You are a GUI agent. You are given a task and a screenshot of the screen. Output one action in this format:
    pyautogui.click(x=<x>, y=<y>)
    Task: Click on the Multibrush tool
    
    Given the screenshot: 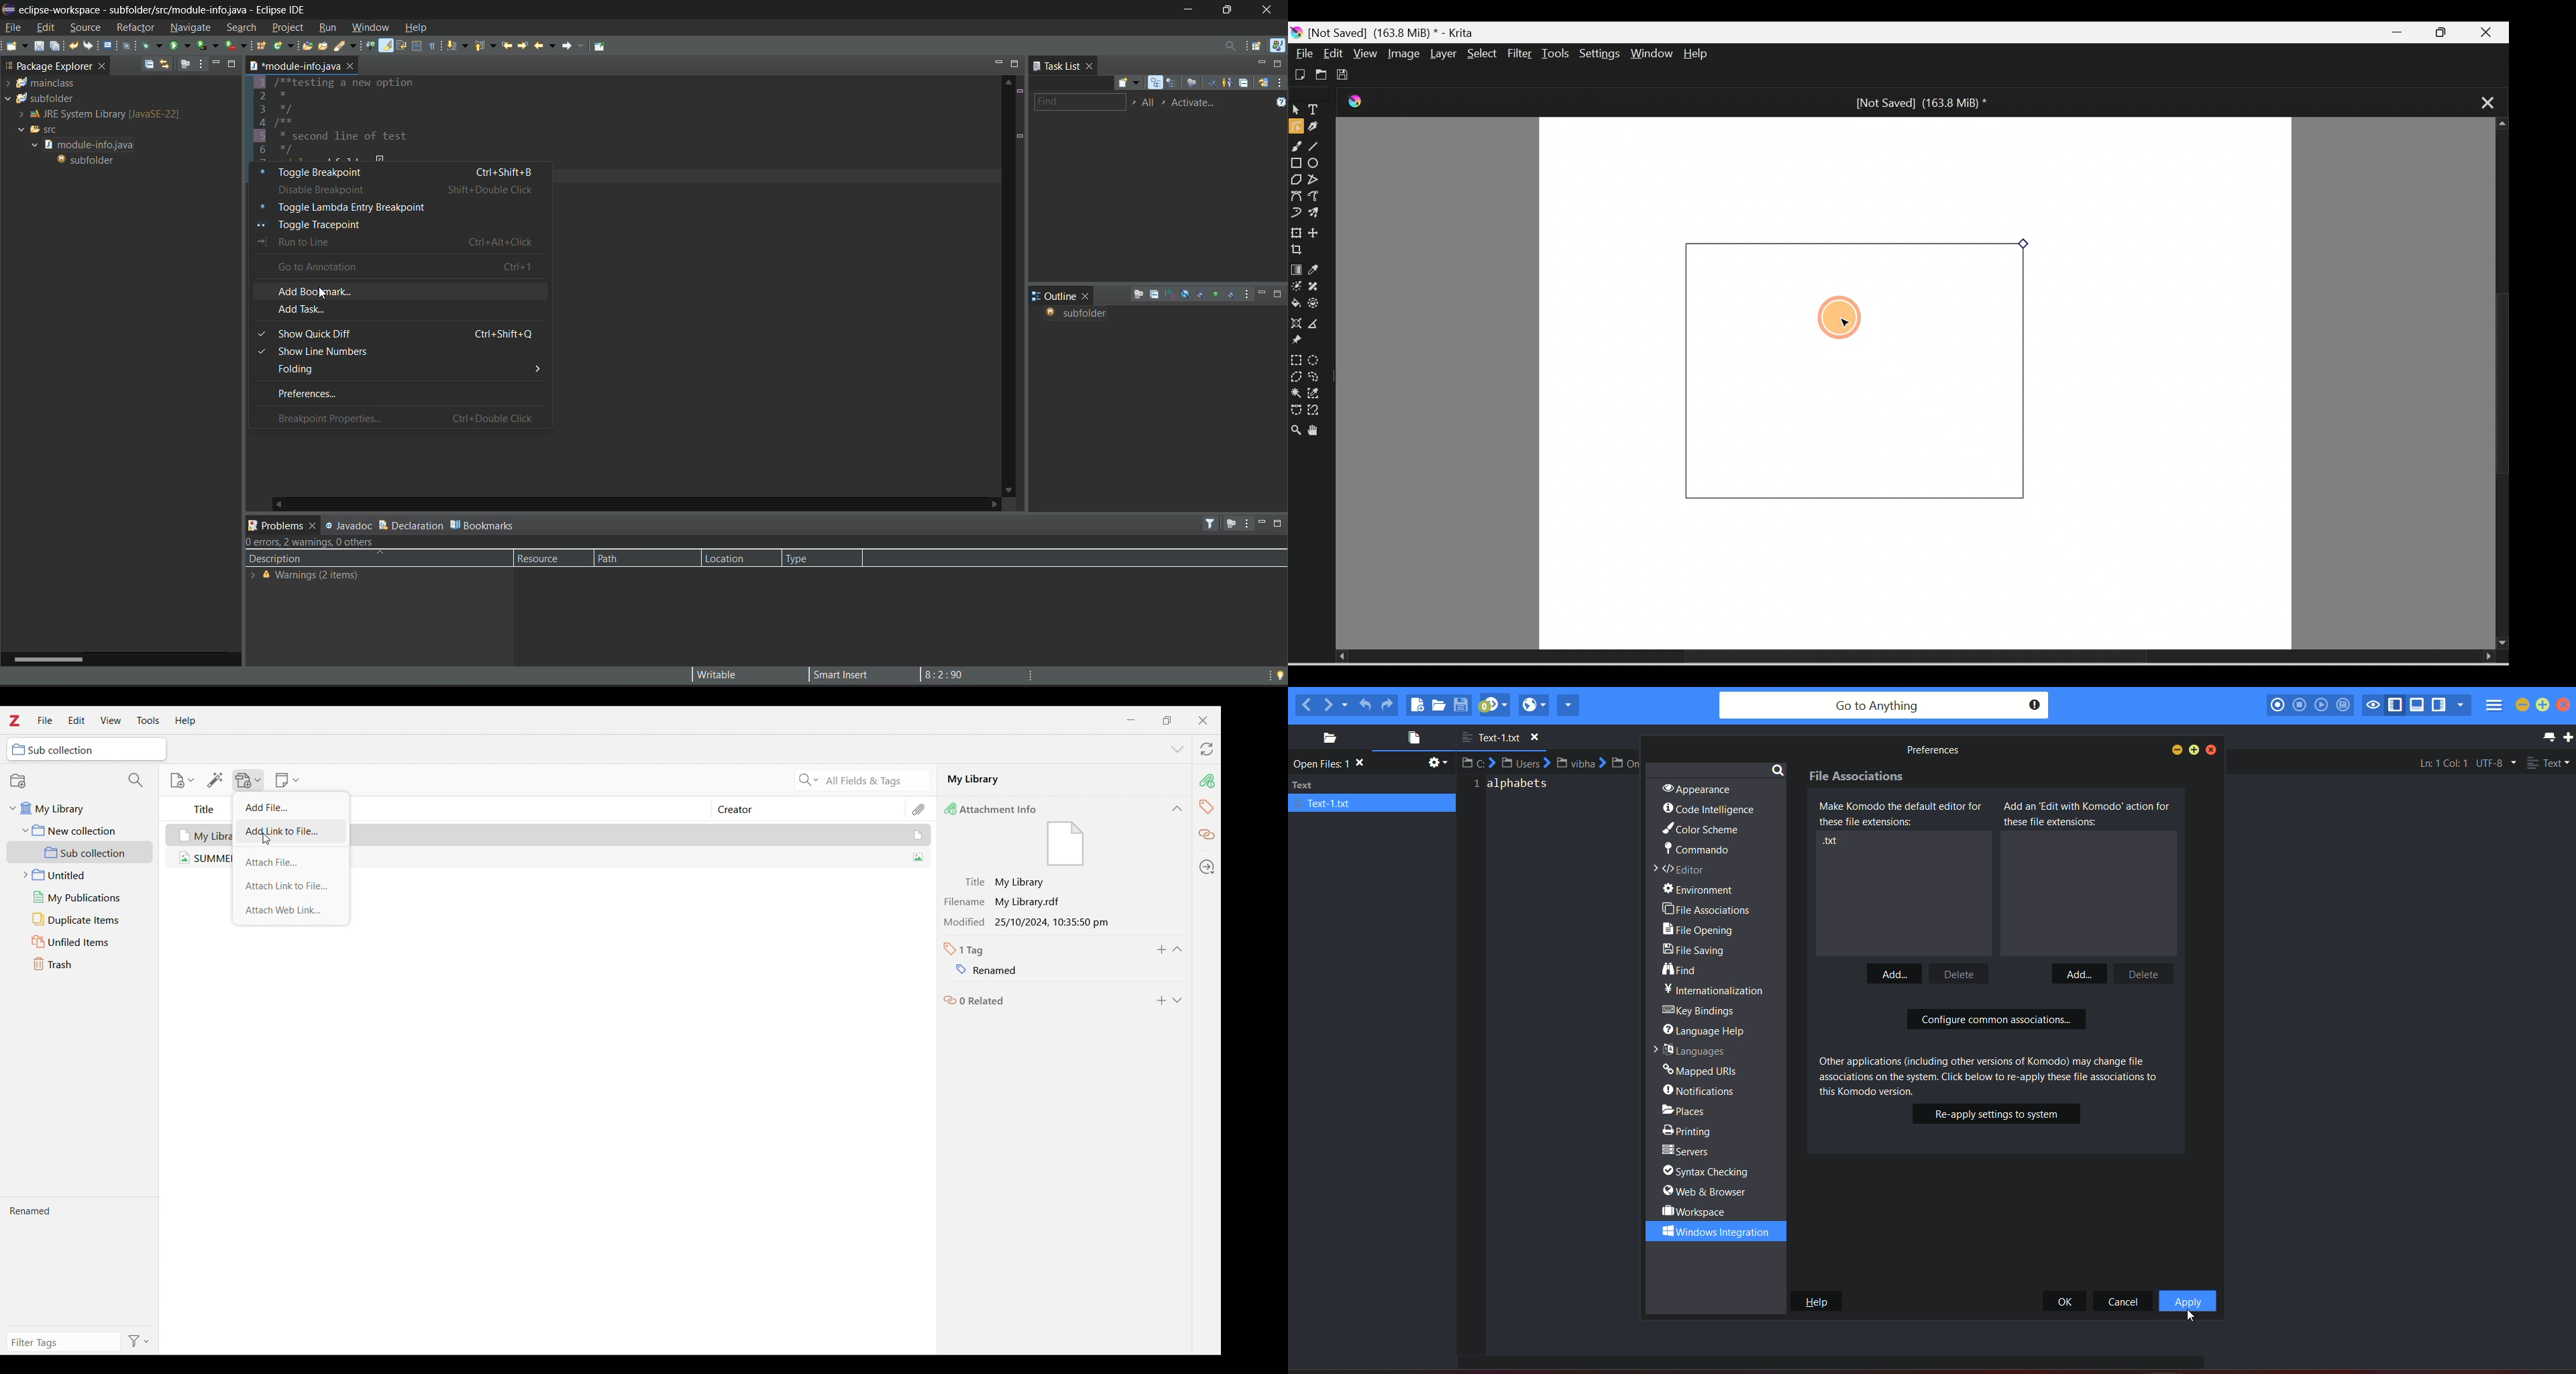 What is the action you would take?
    pyautogui.click(x=1316, y=214)
    